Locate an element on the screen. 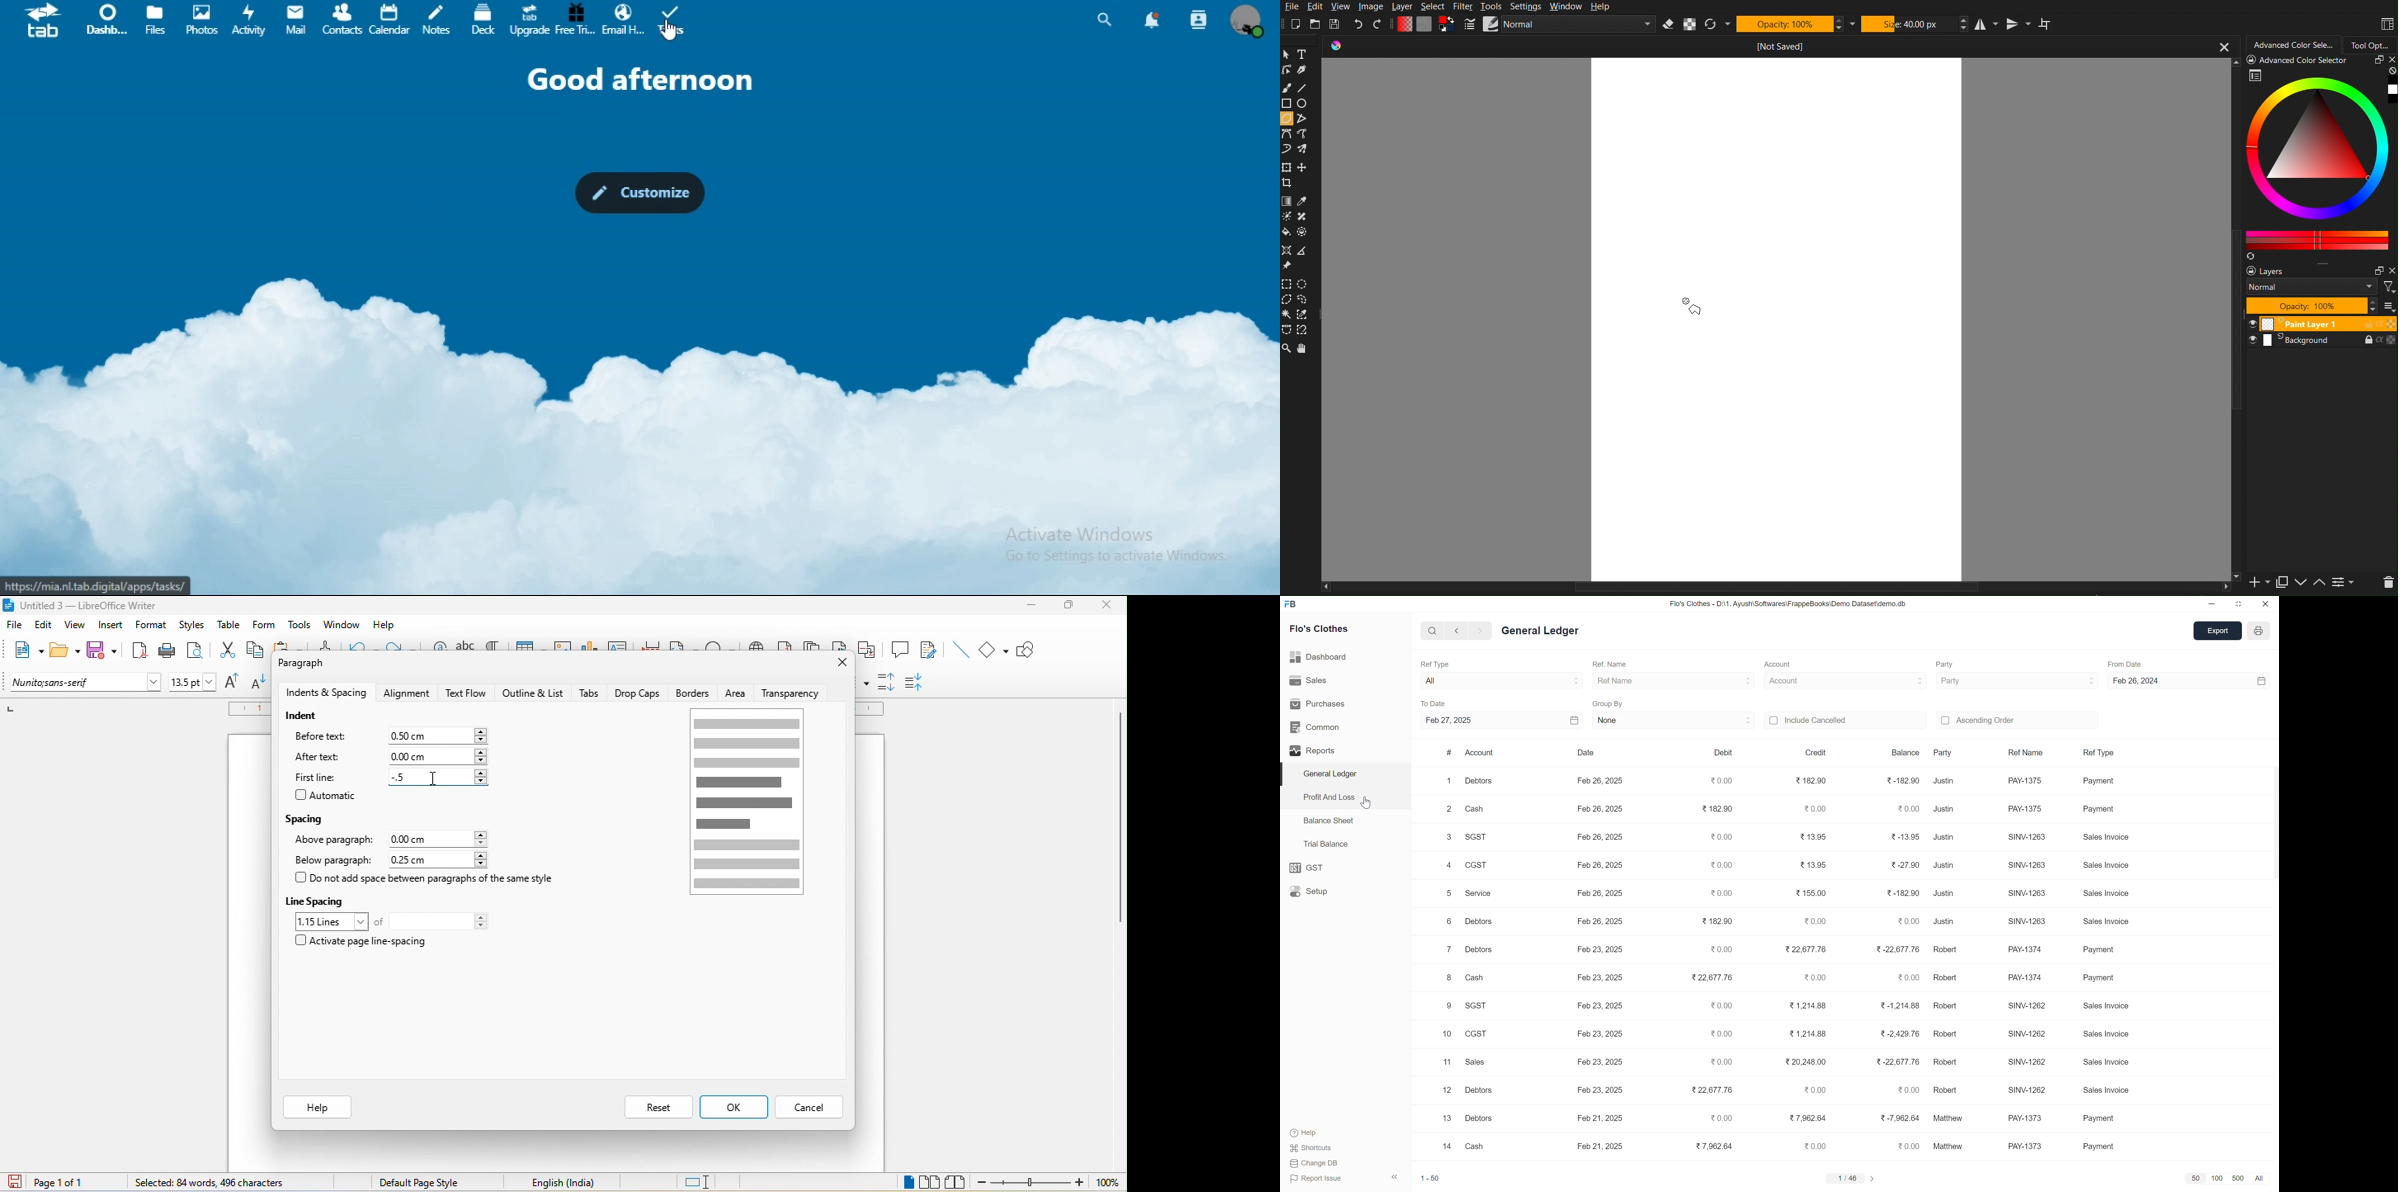 This screenshot has height=1204, width=2408. Robert is located at coordinates (1949, 1088).